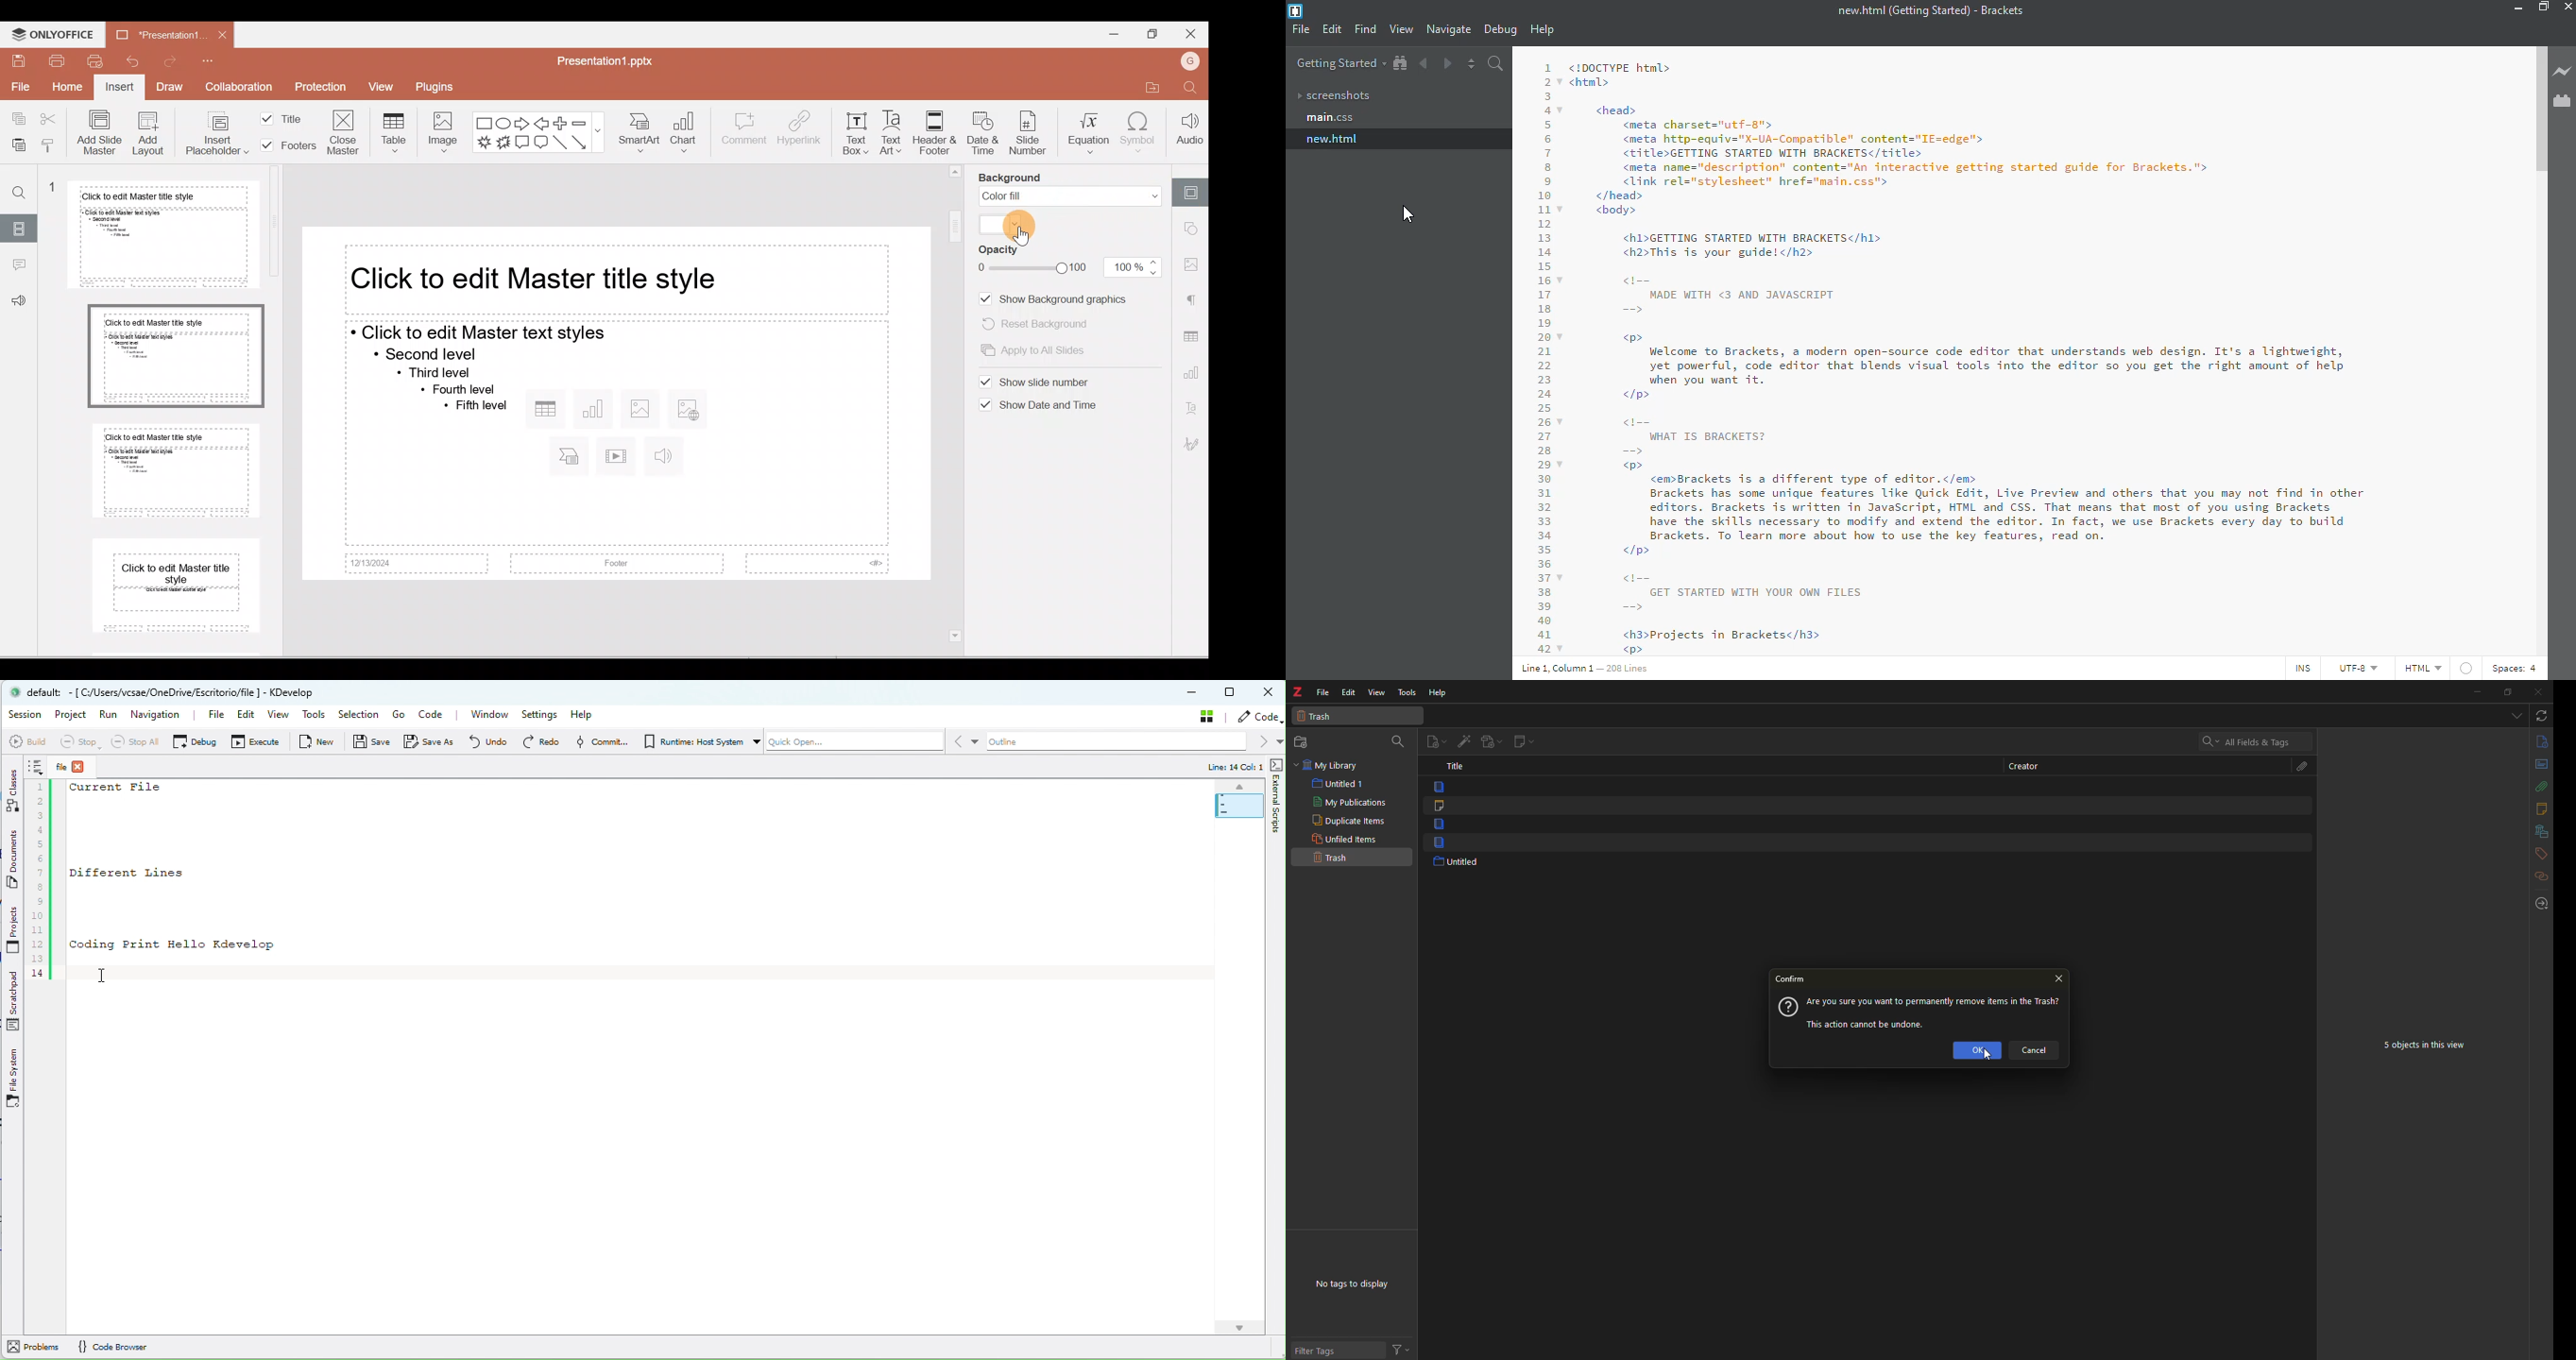 This screenshot has width=2576, height=1372. What do you see at coordinates (1435, 786) in the screenshot?
I see `item` at bounding box center [1435, 786].